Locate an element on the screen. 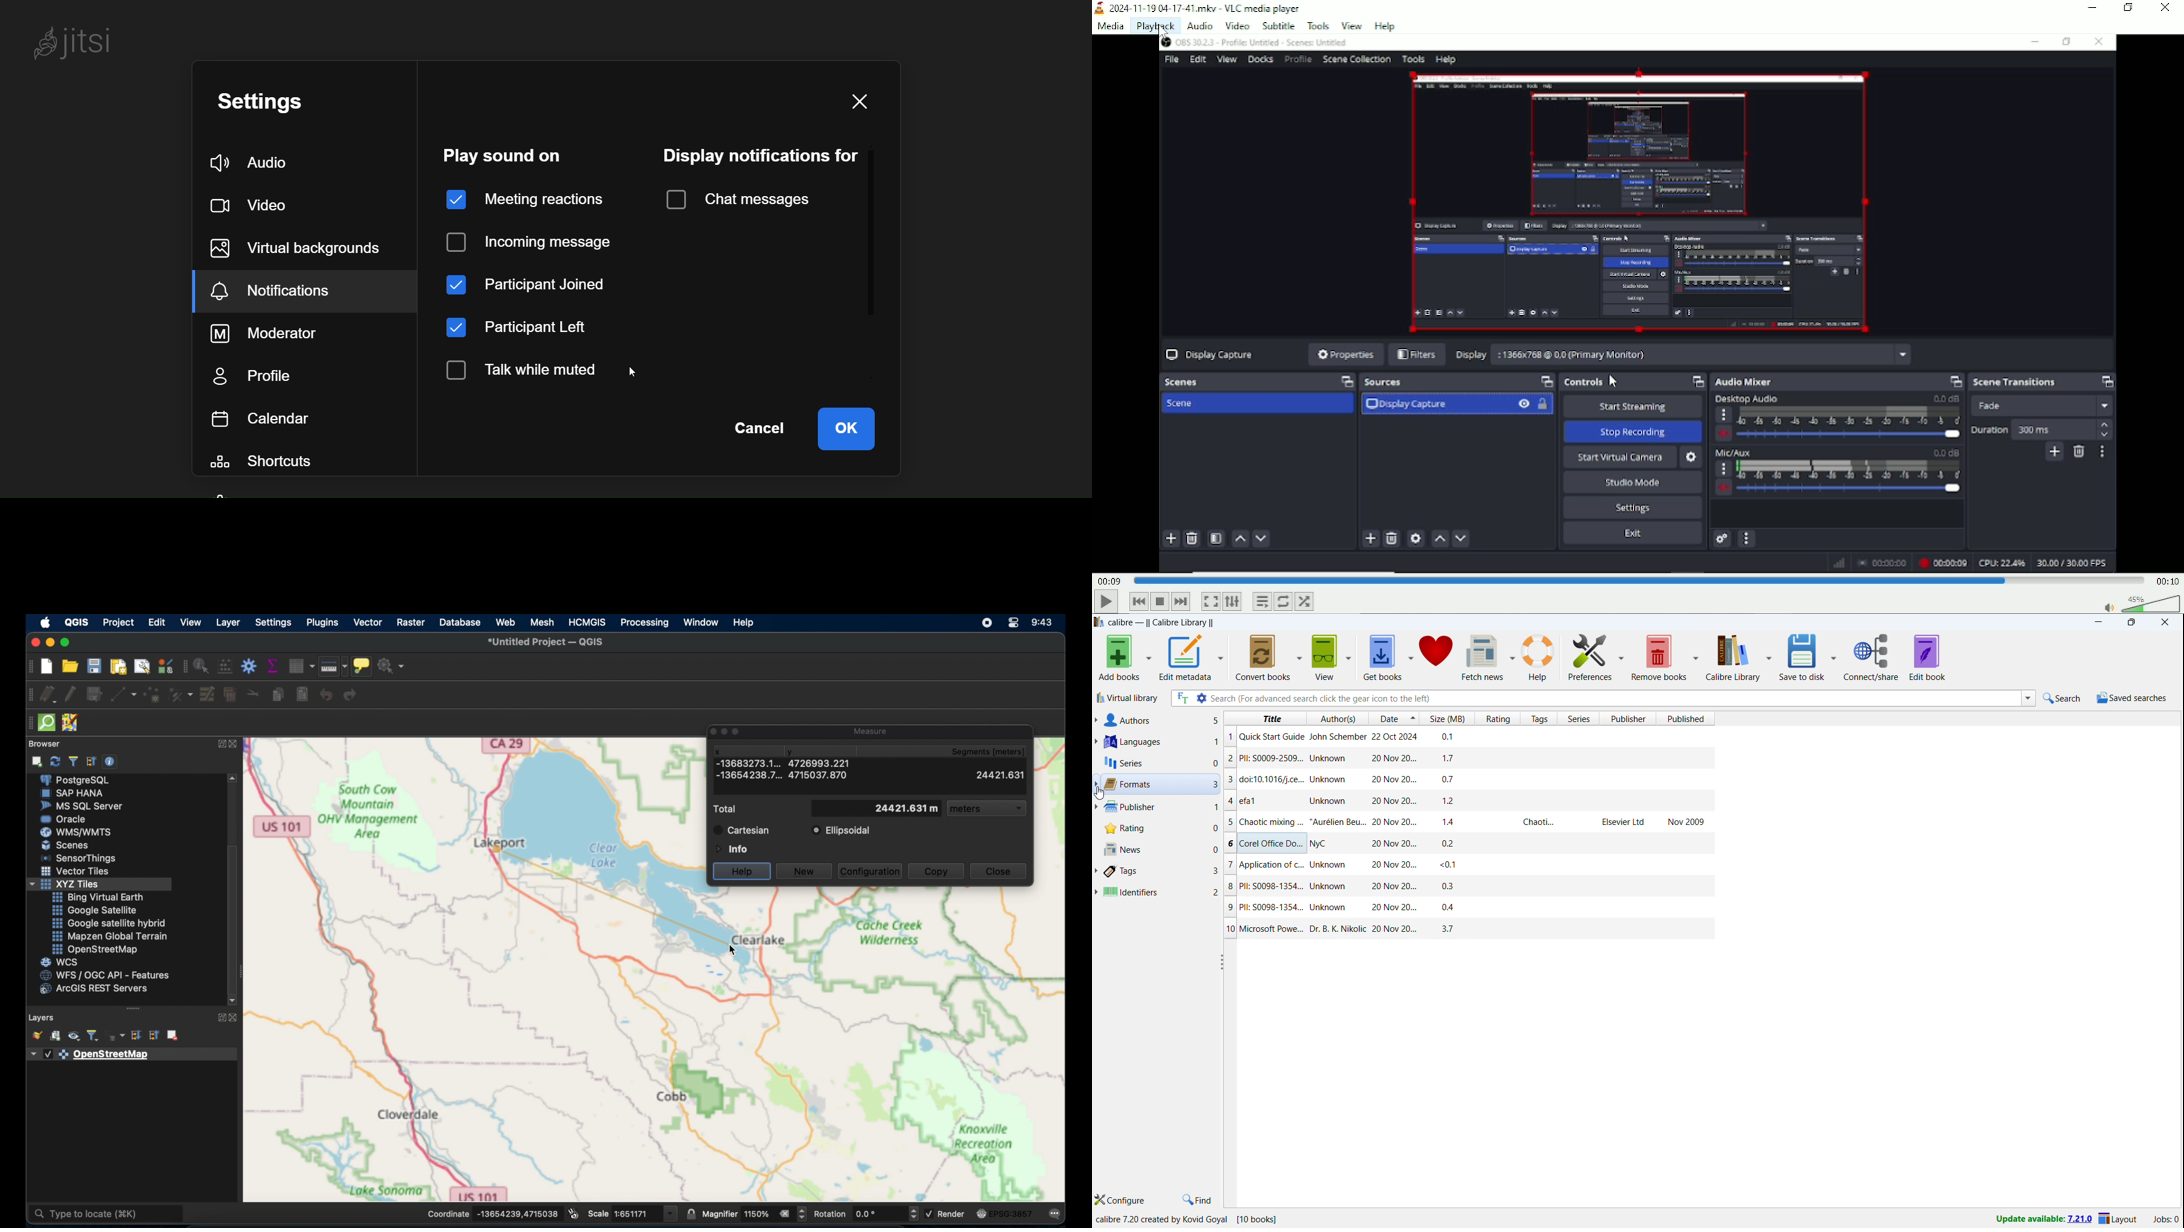  digitize with segment is located at coordinates (123, 696).